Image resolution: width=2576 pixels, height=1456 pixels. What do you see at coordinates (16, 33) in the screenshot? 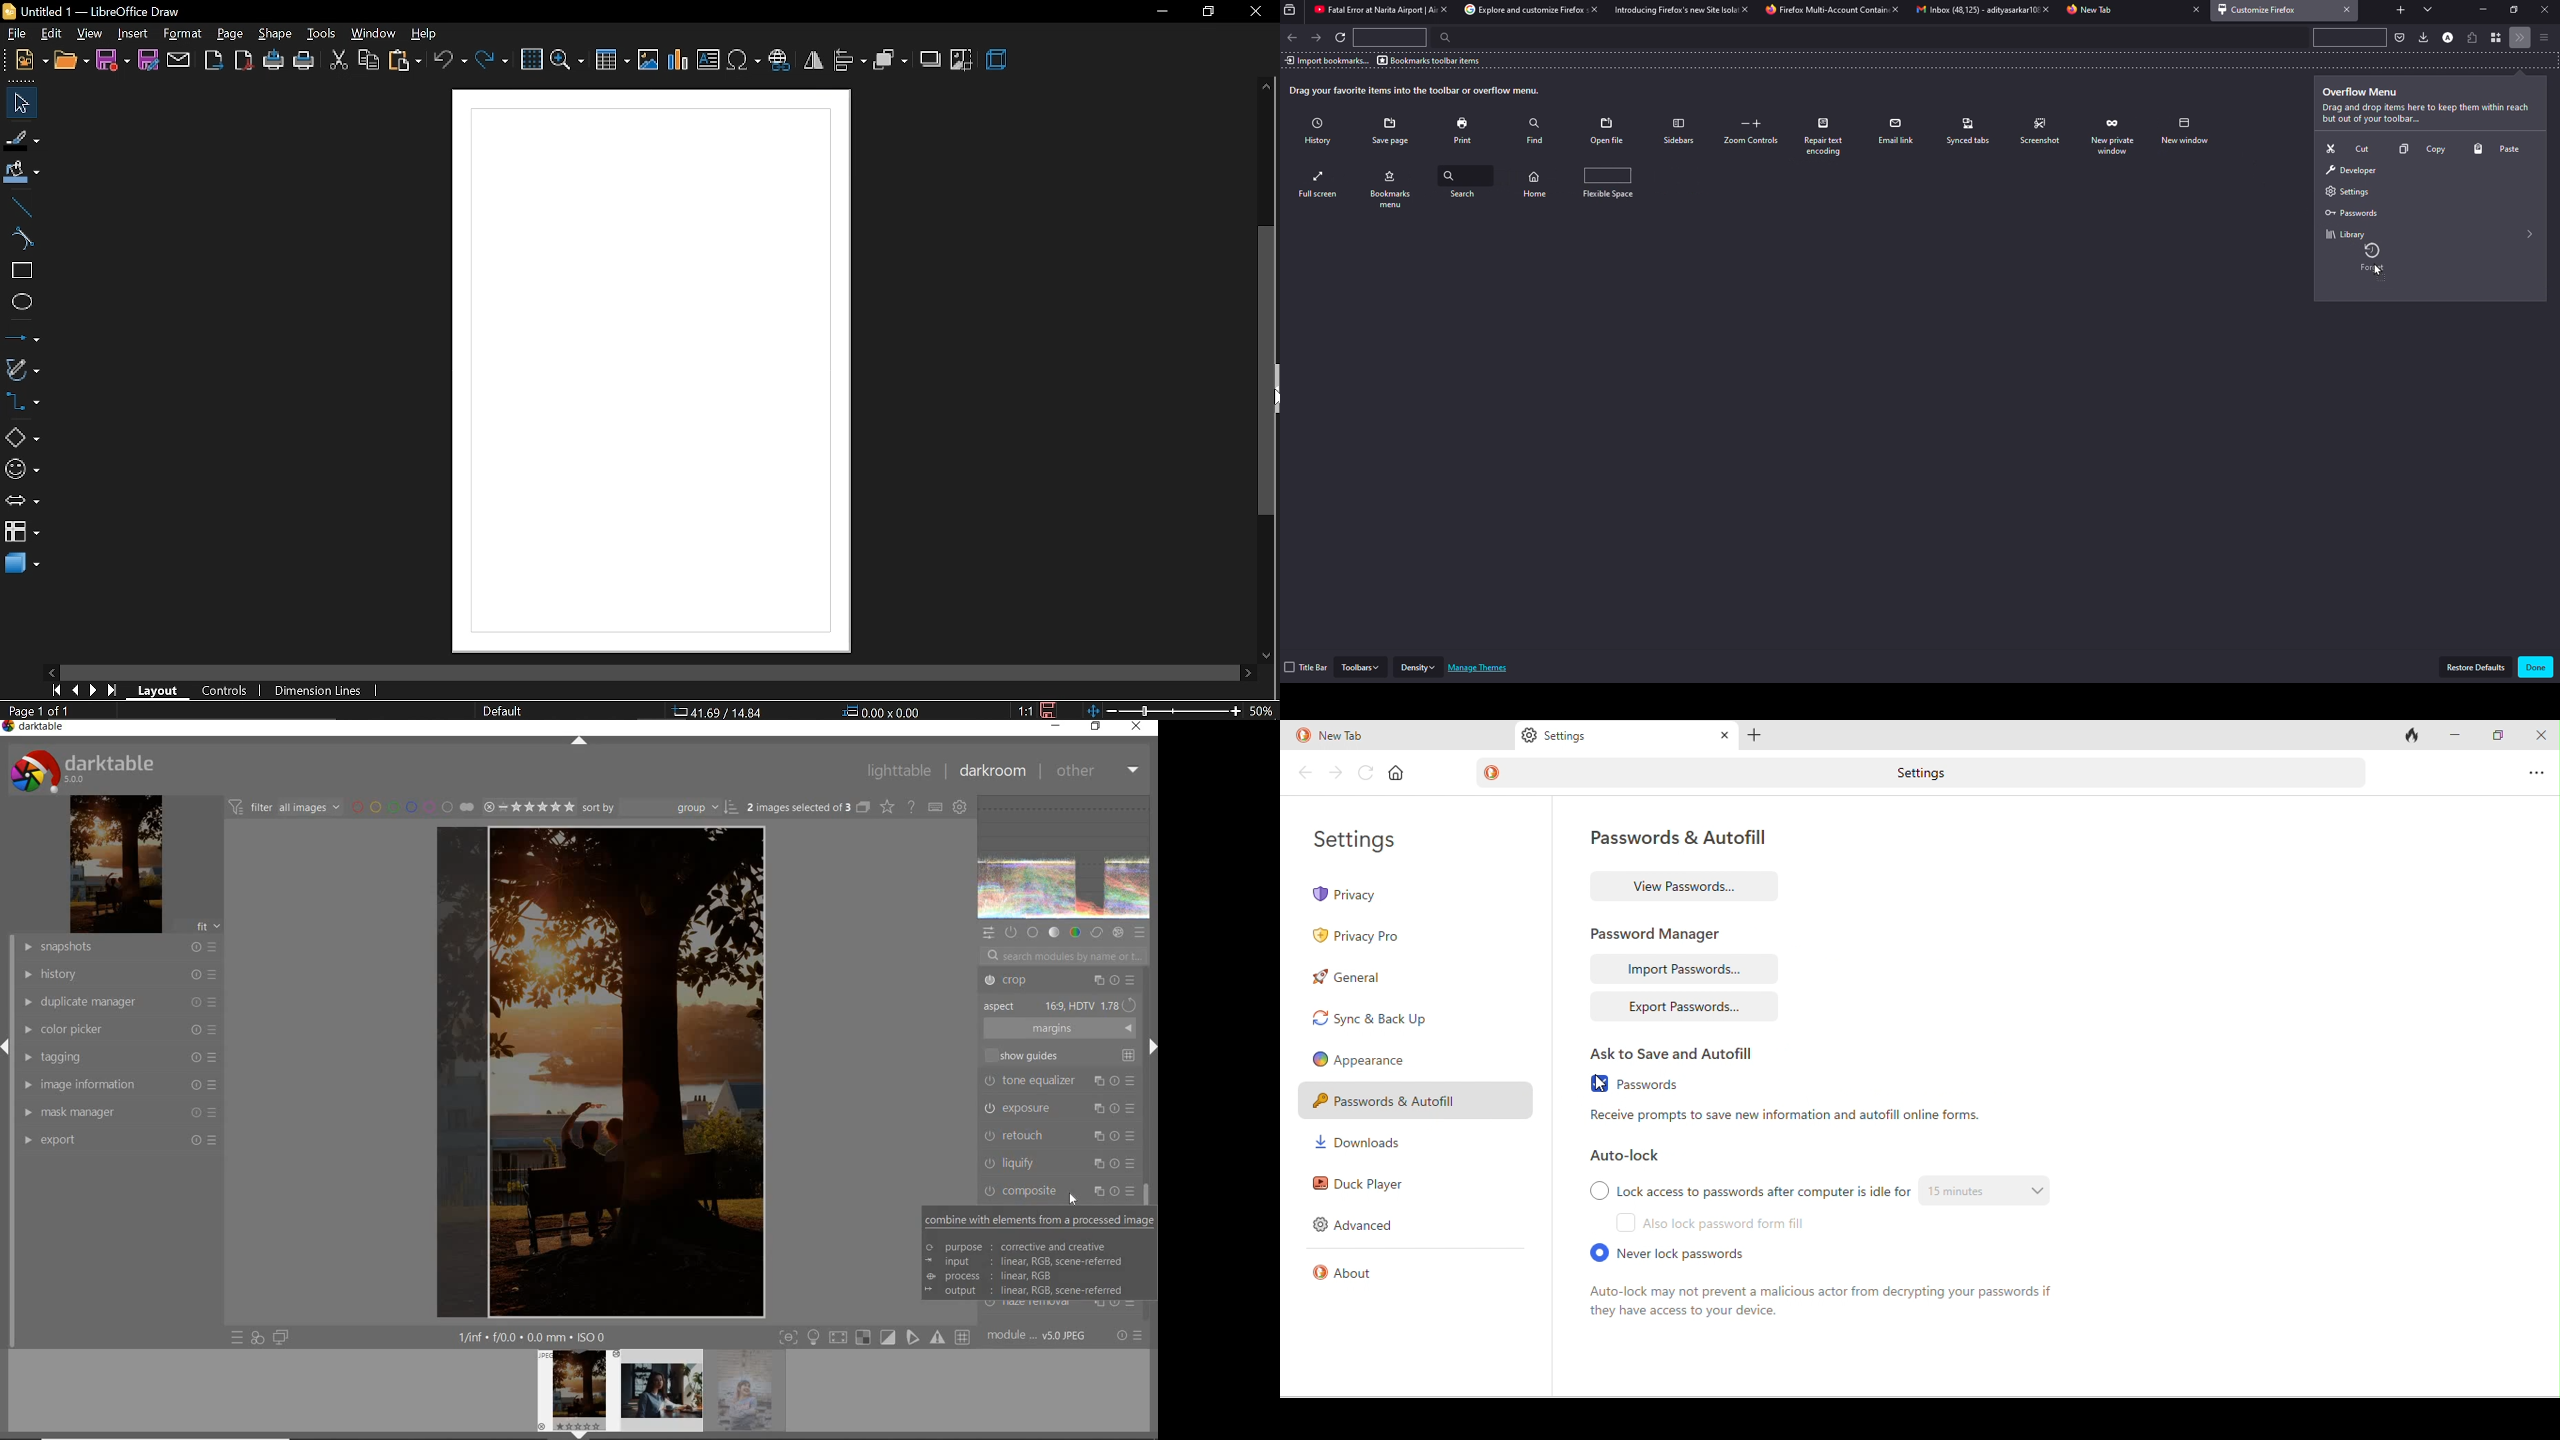
I see `file` at bounding box center [16, 33].